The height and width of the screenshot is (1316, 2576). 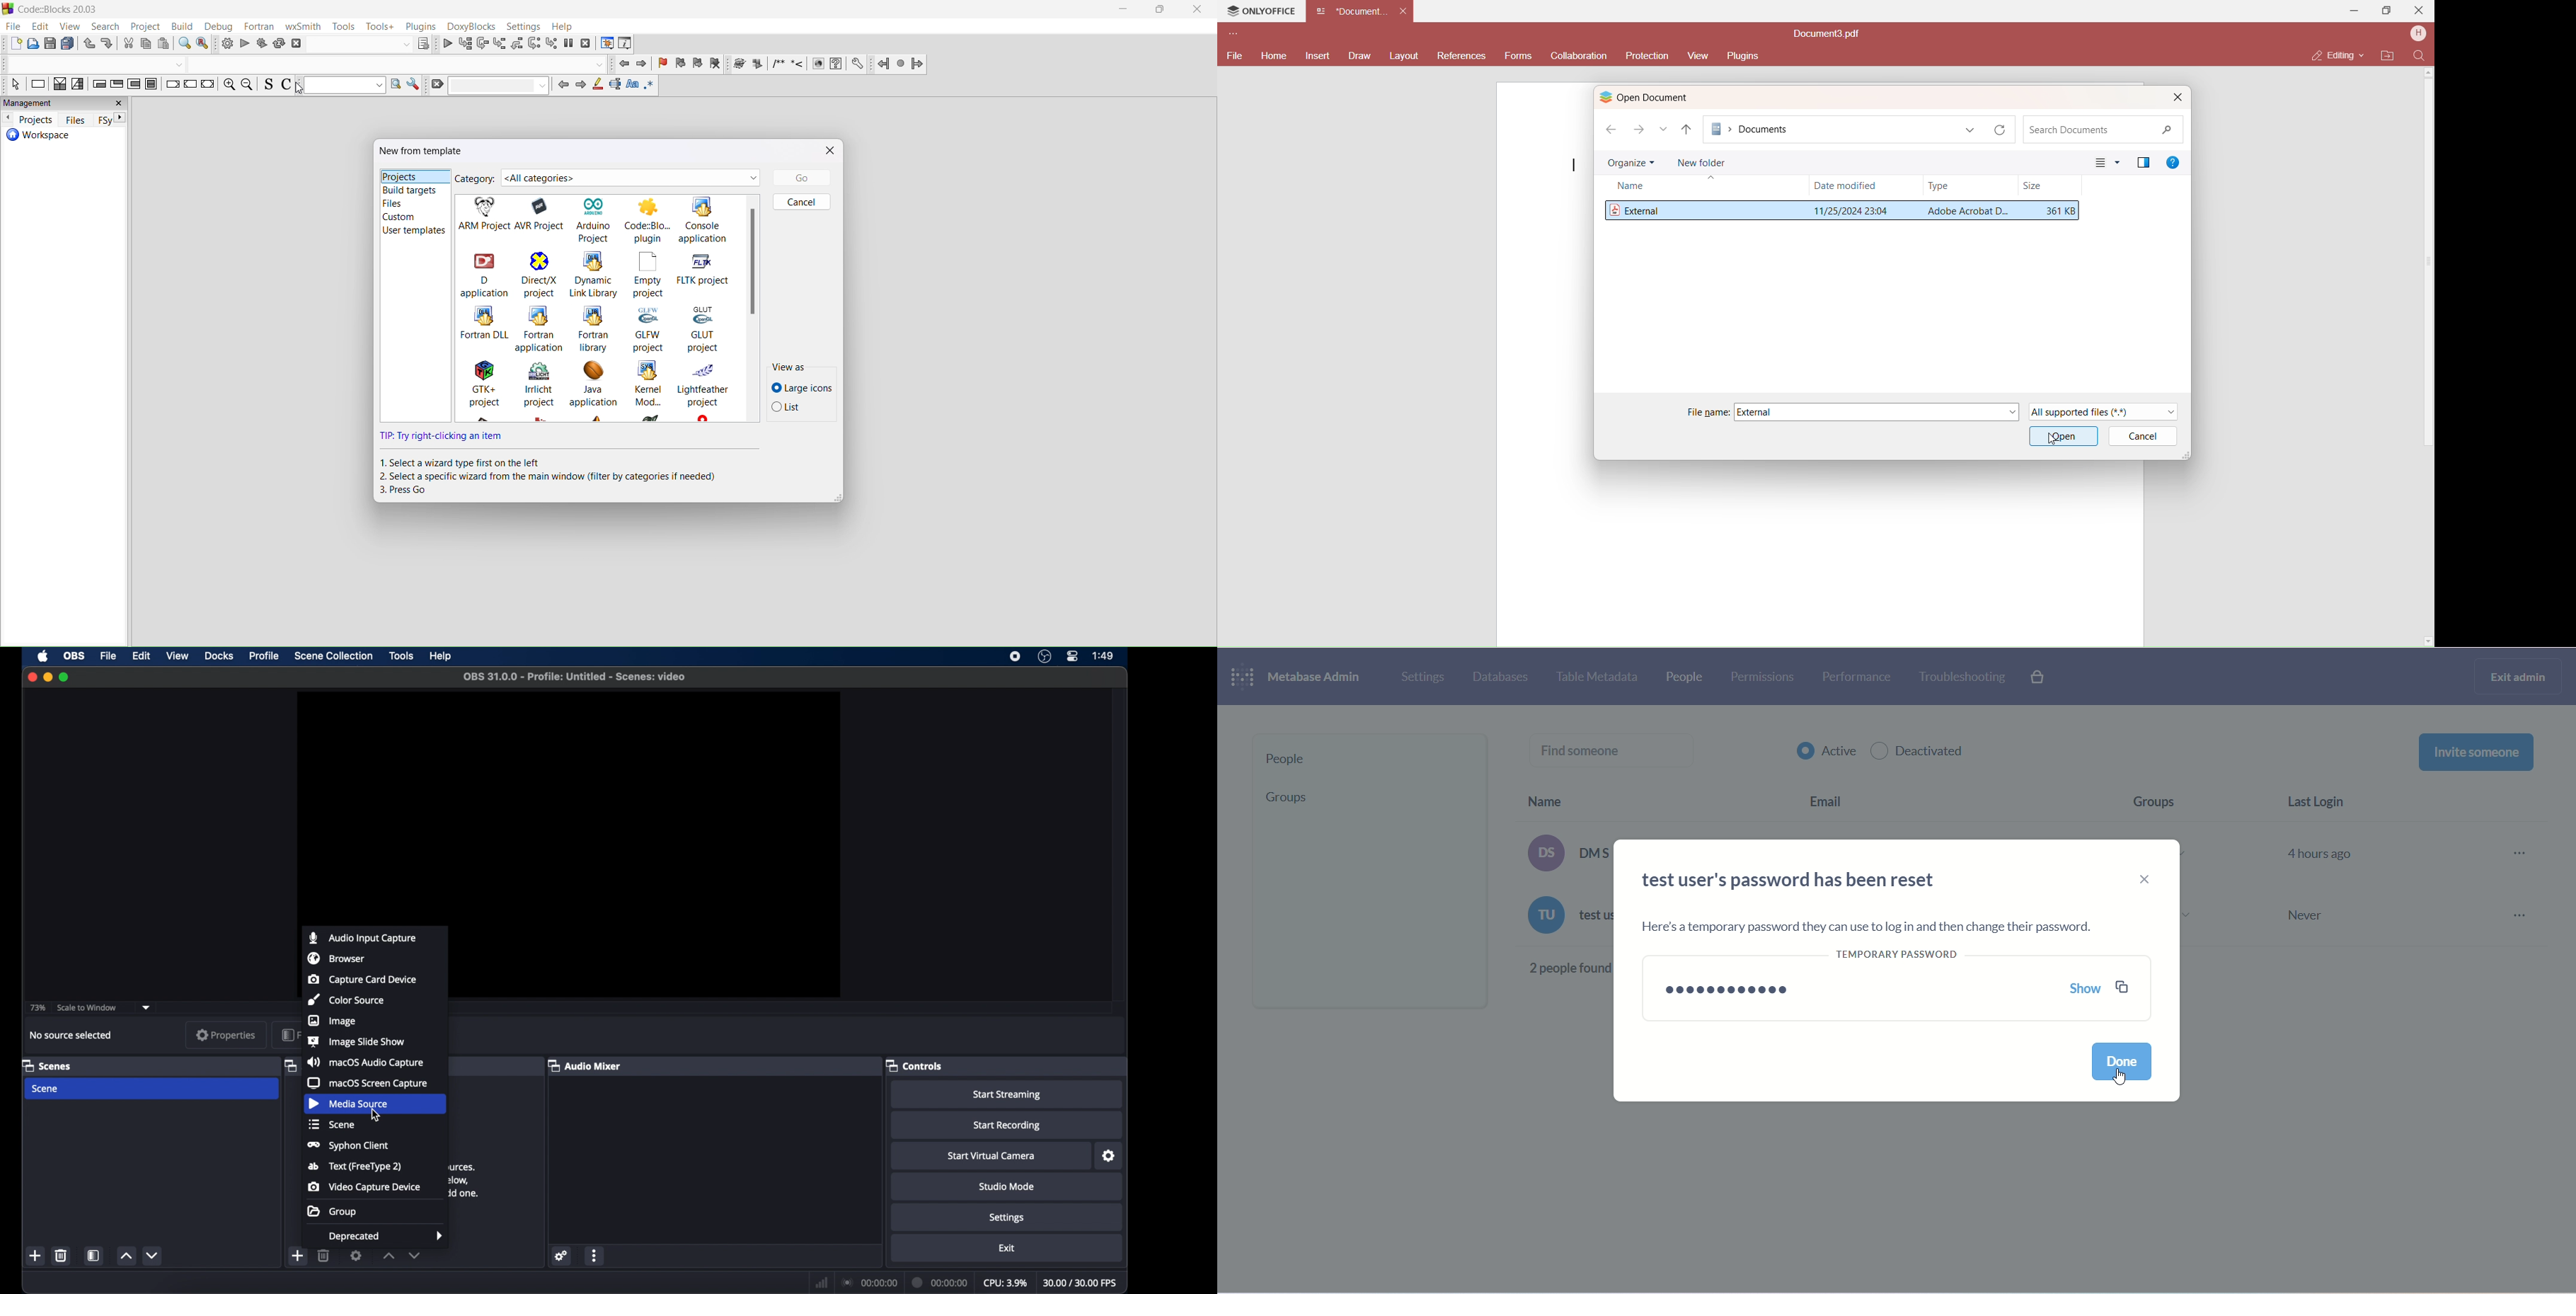 I want to click on properties, so click(x=226, y=1035).